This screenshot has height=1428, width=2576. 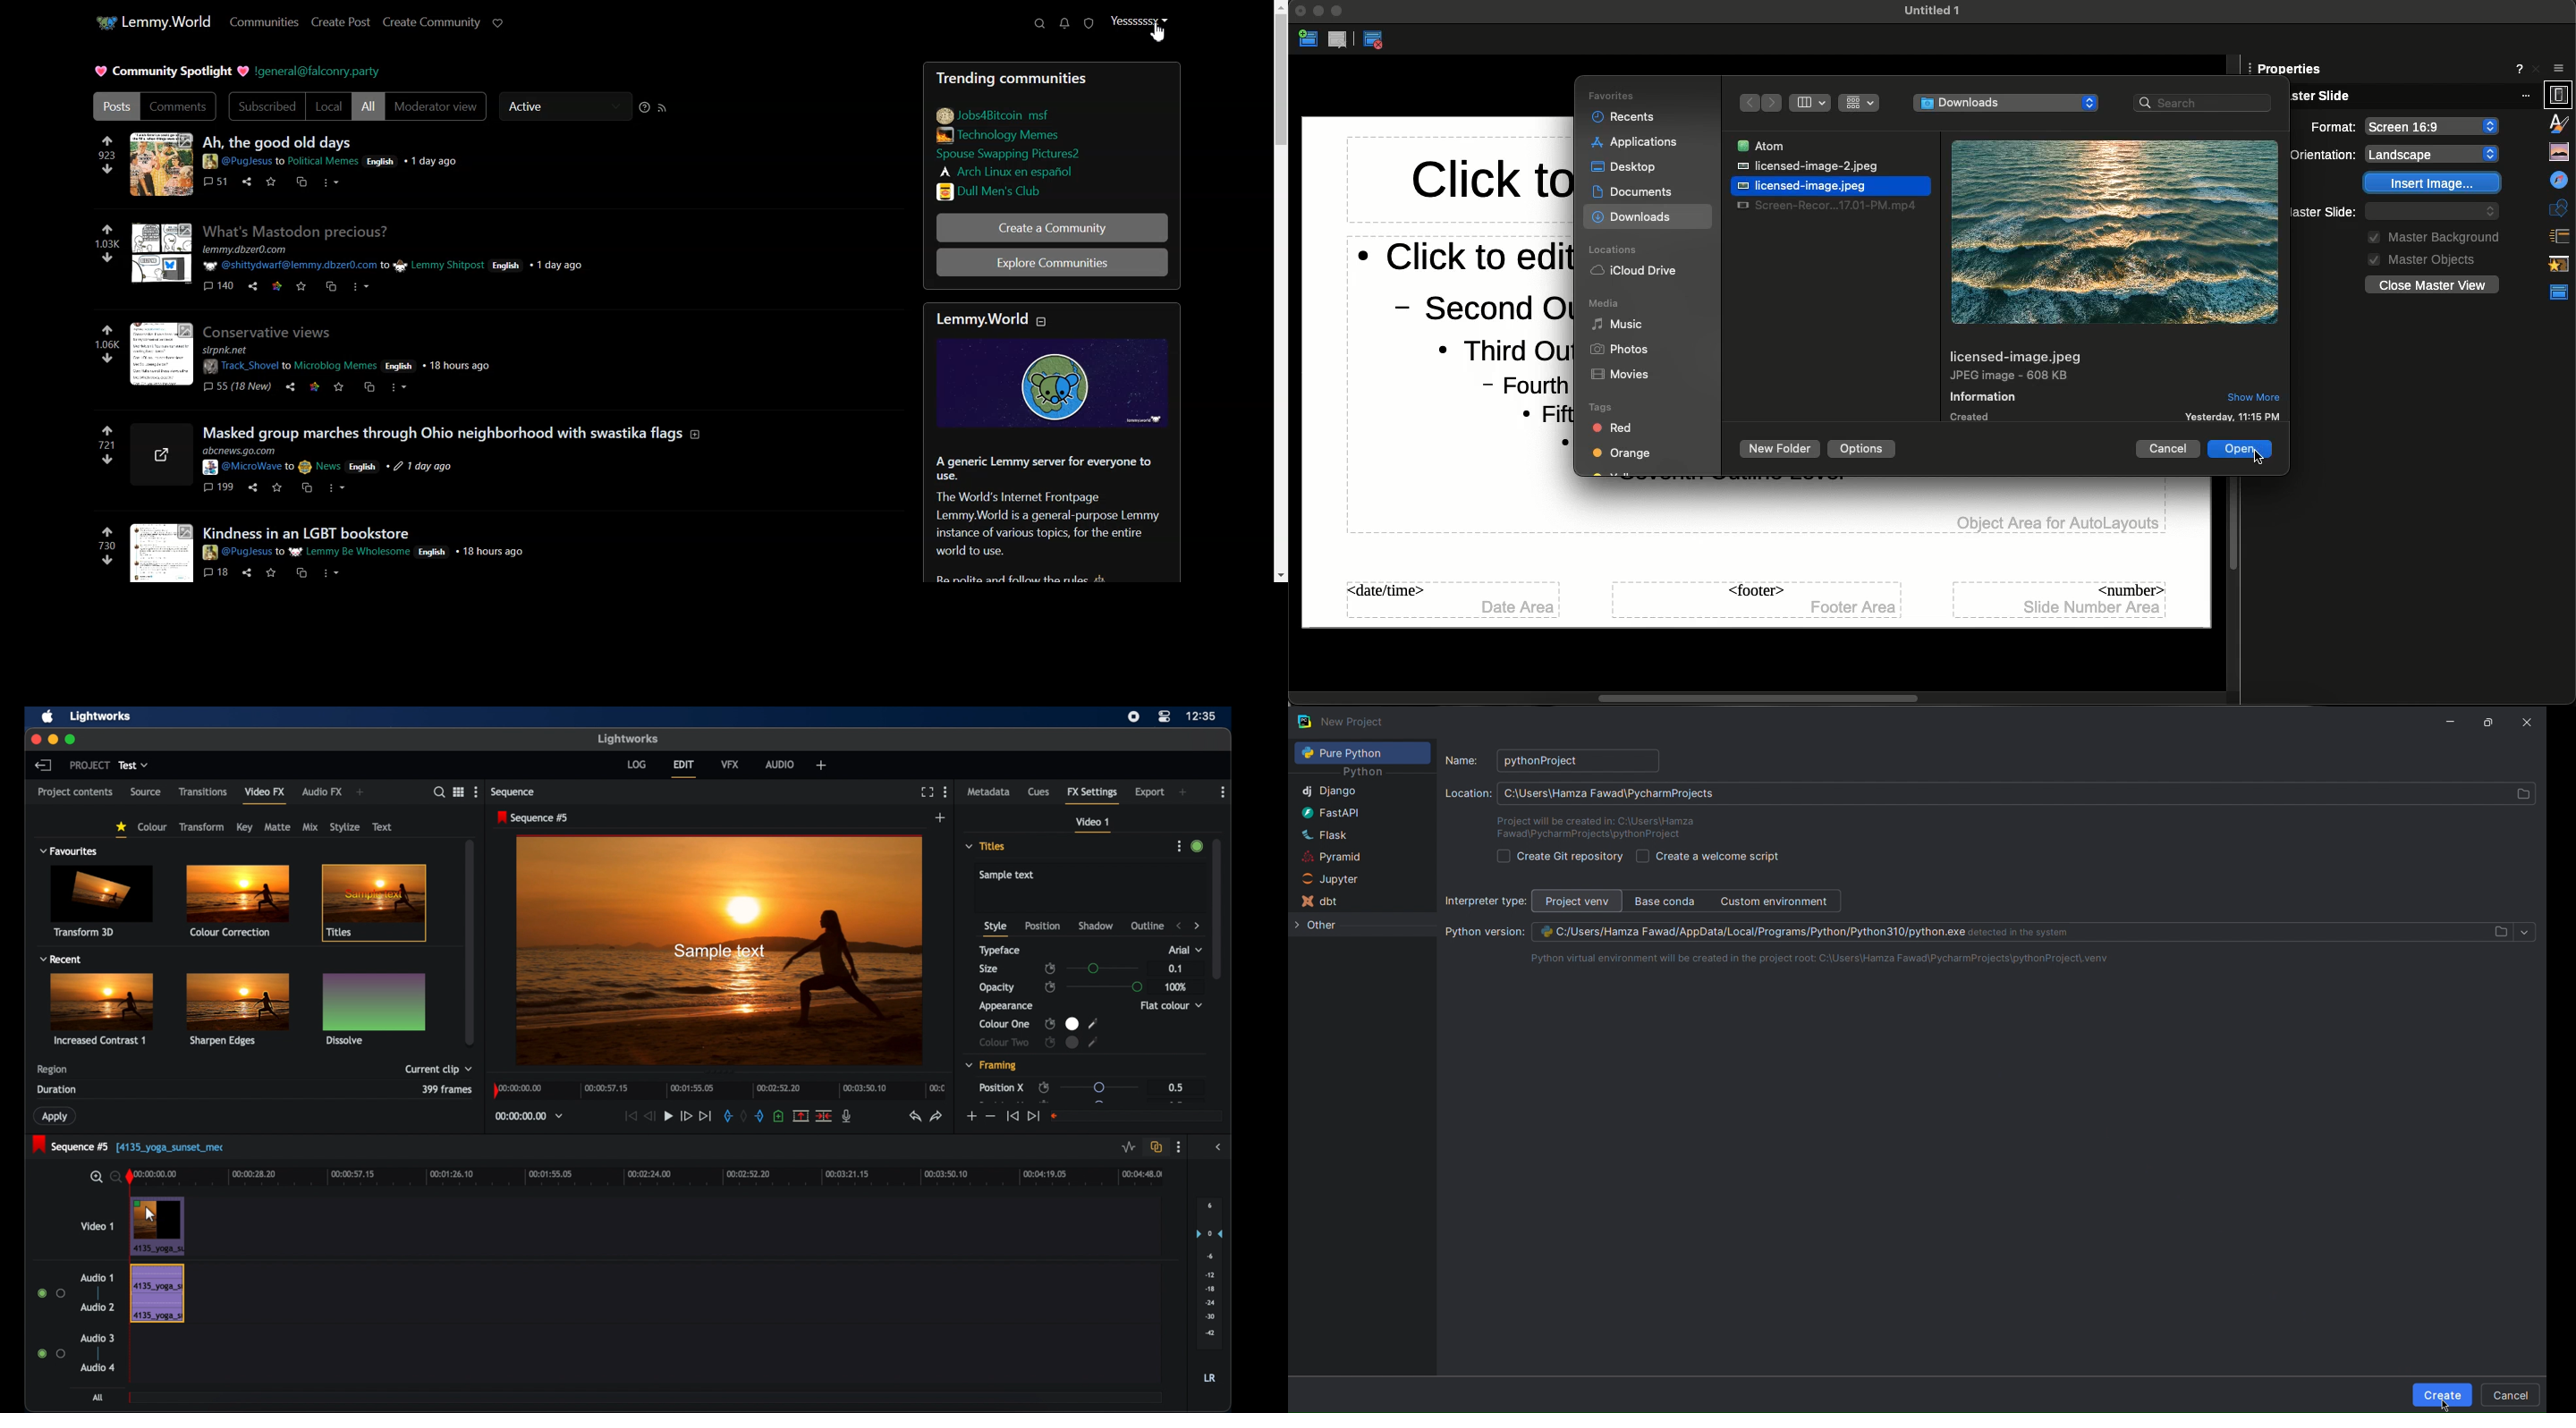 What do you see at coordinates (319, 70) in the screenshot?
I see `Hyperlink` at bounding box center [319, 70].